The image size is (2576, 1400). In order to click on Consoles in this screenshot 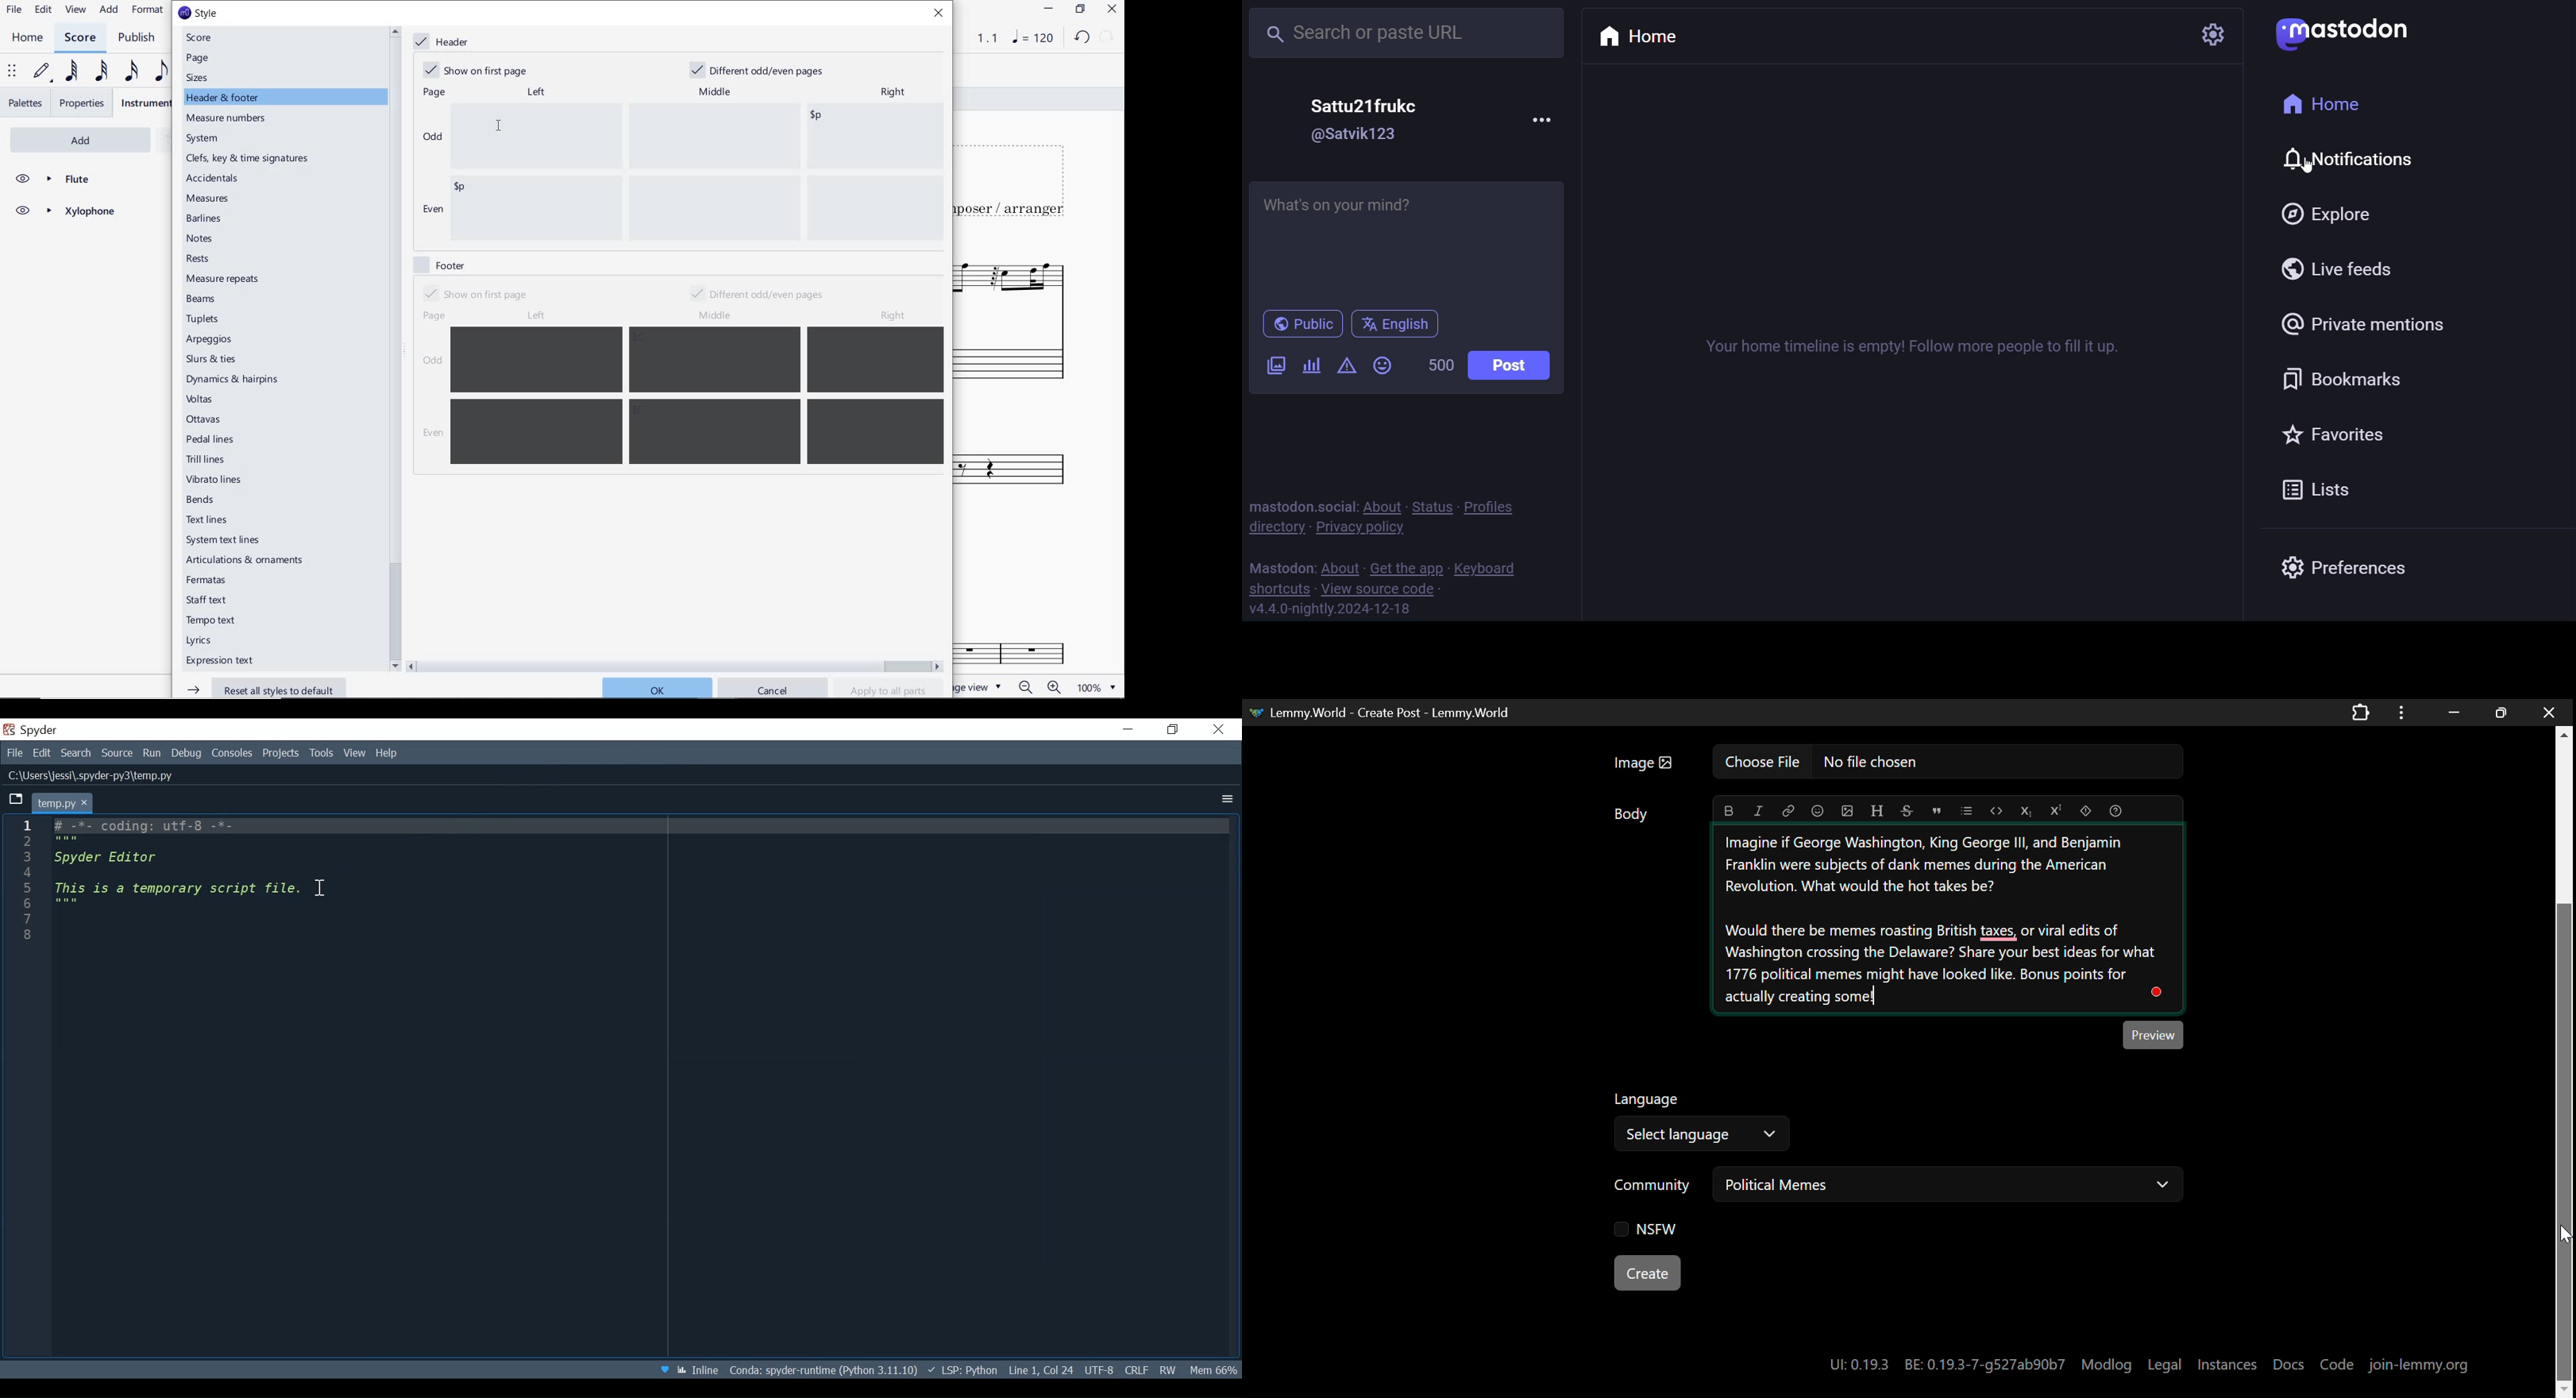, I will do `click(232, 753)`.